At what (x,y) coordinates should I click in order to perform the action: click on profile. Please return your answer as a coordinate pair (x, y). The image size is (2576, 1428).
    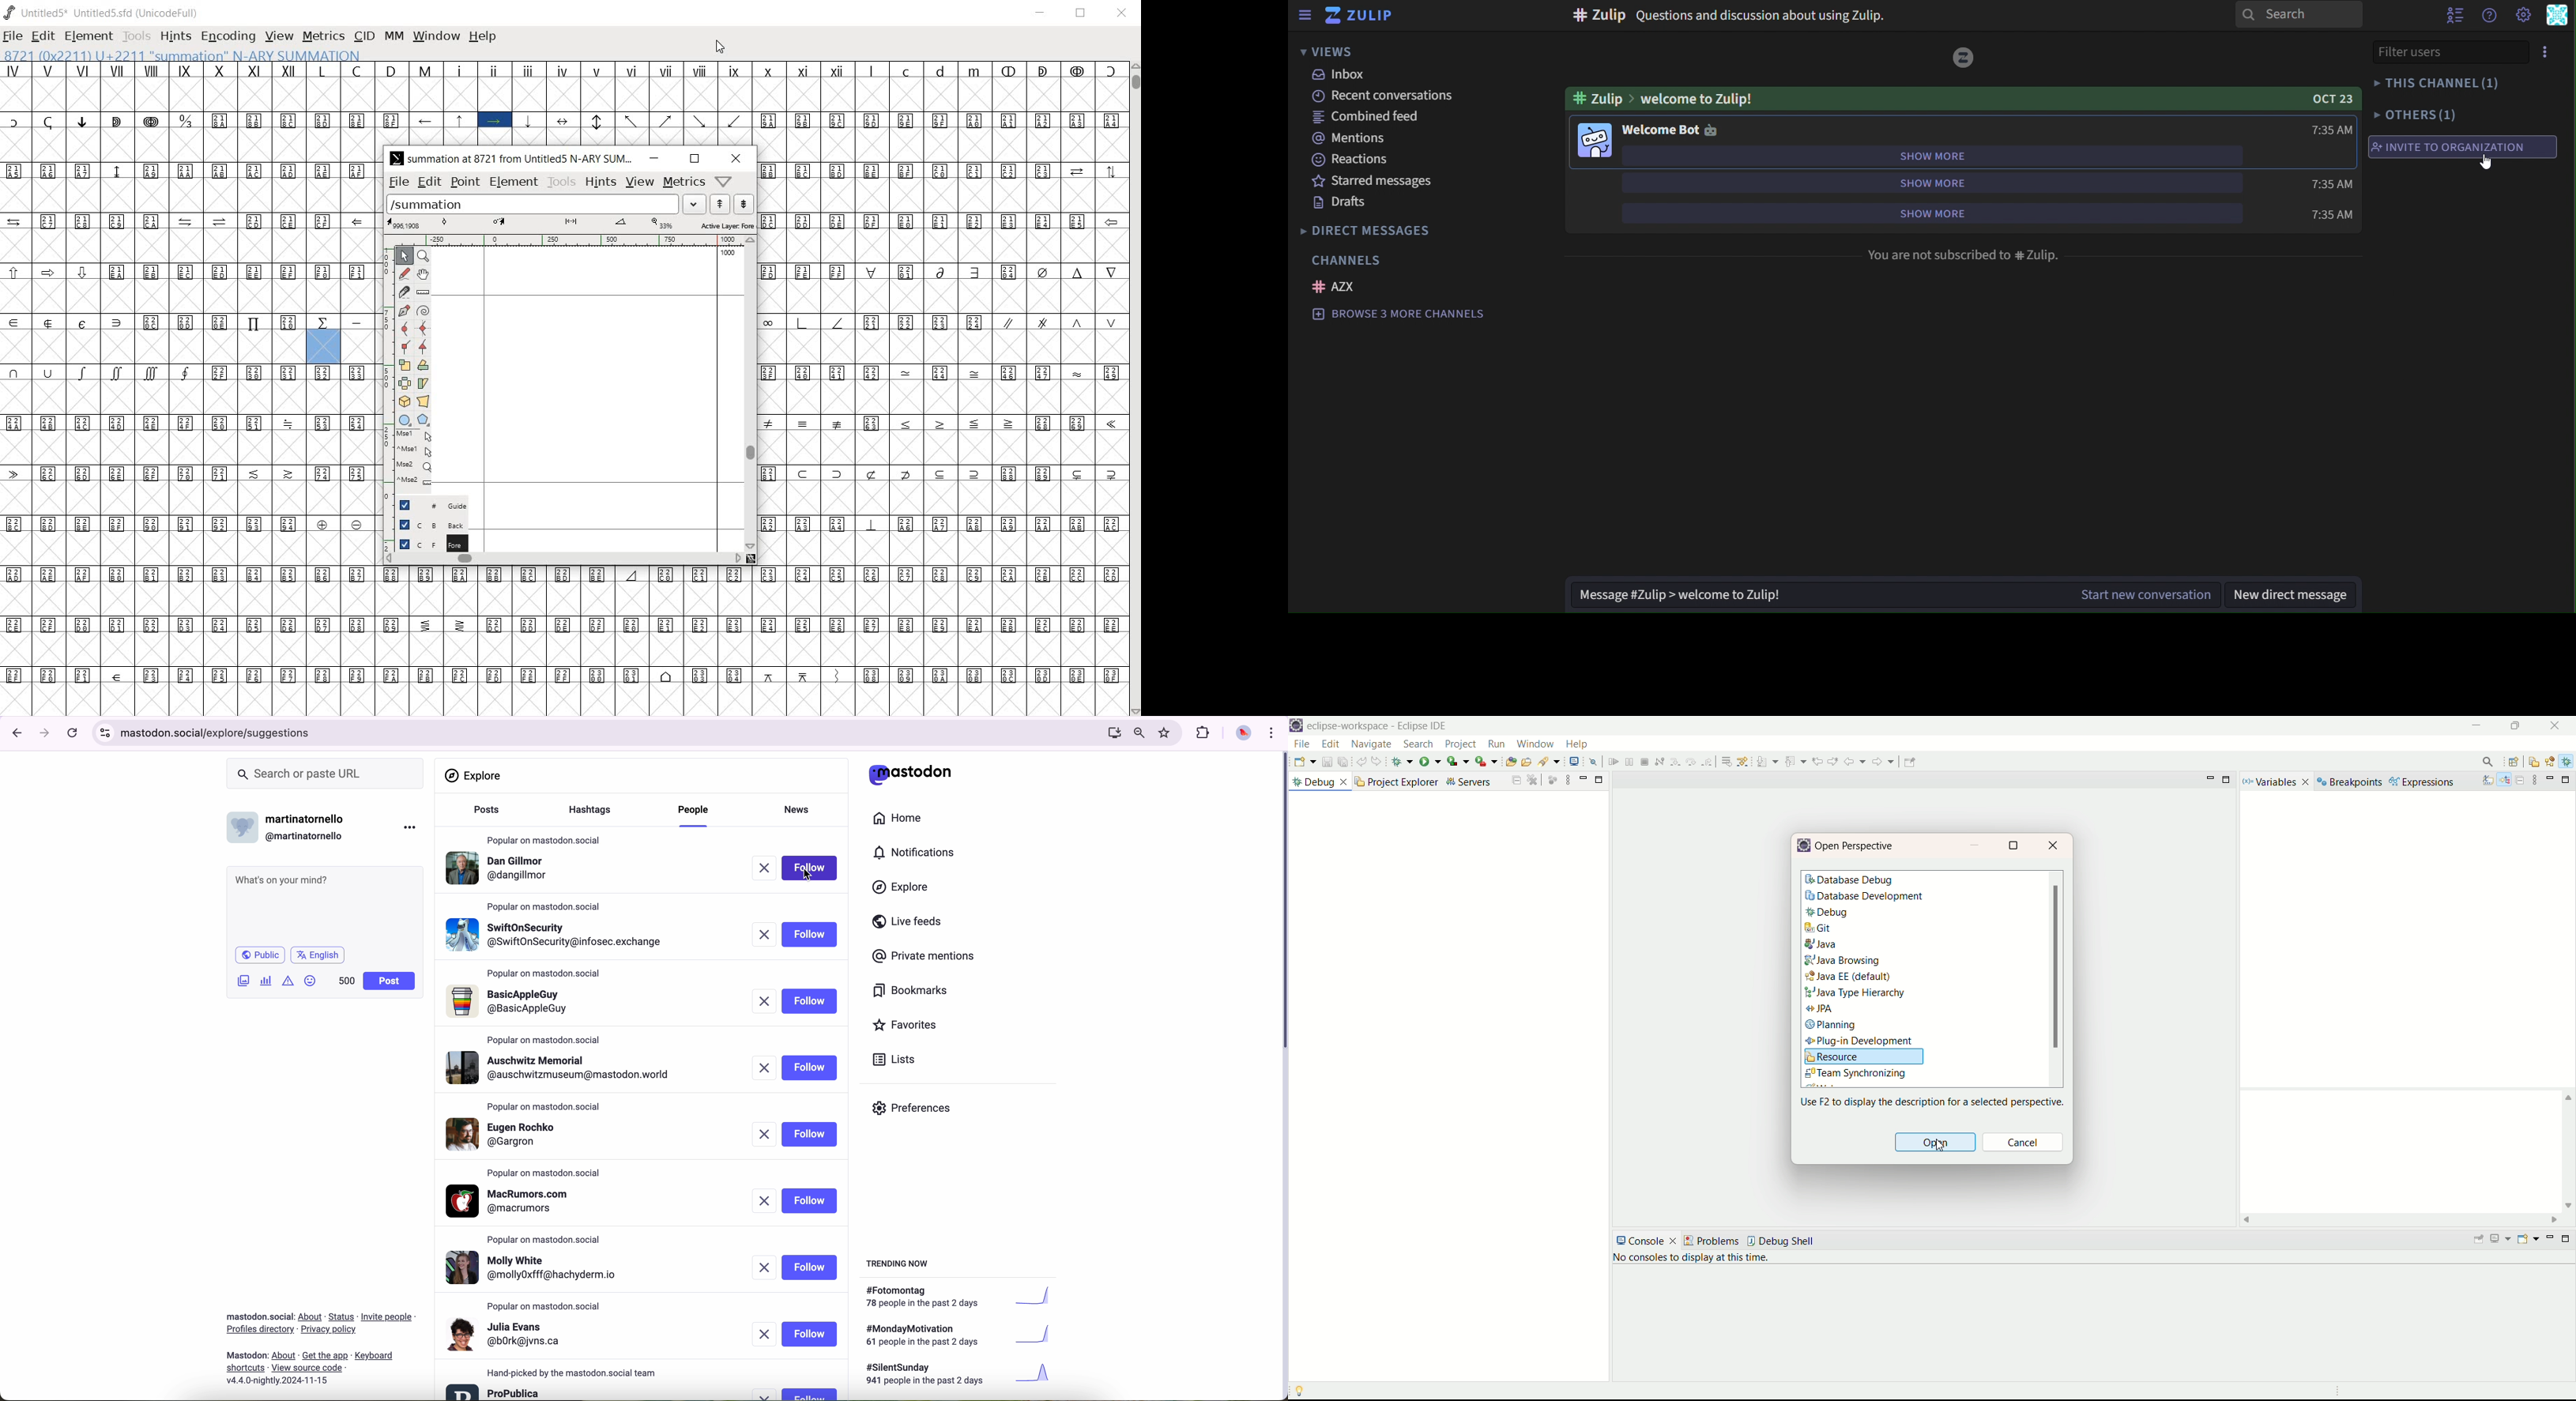
    Looking at the image, I should click on (501, 870).